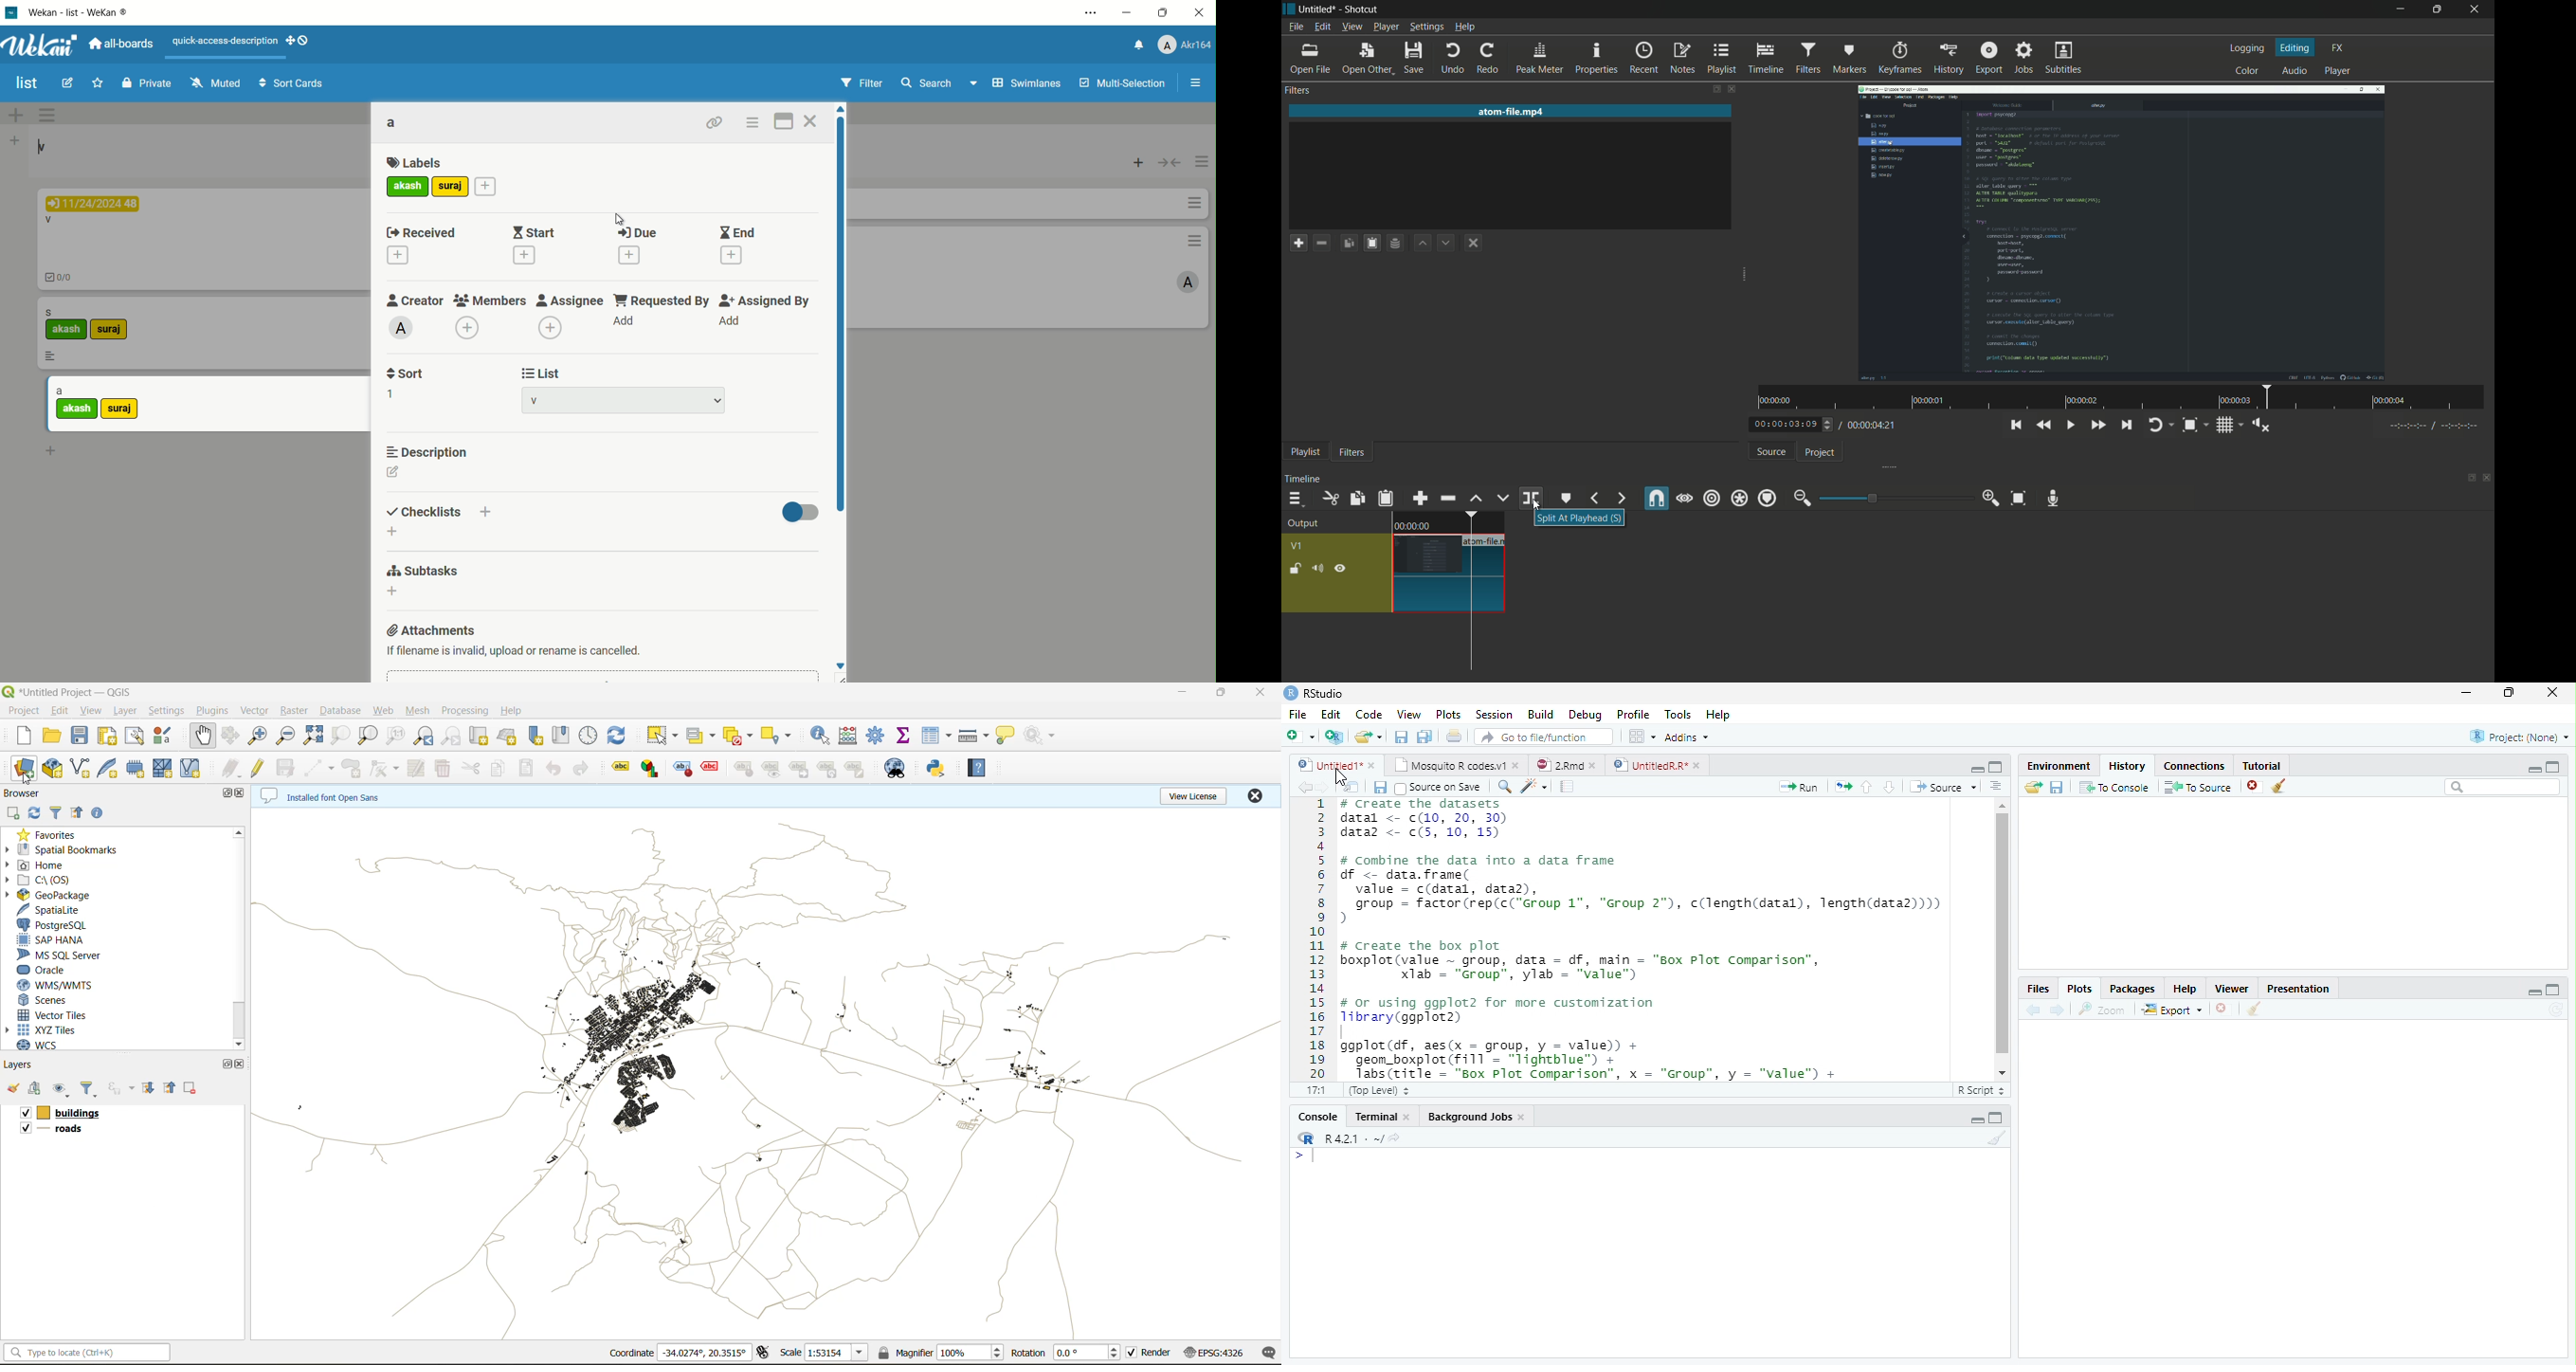  What do you see at coordinates (2115, 787) in the screenshot?
I see `To Console` at bounding box center [2115, 787].